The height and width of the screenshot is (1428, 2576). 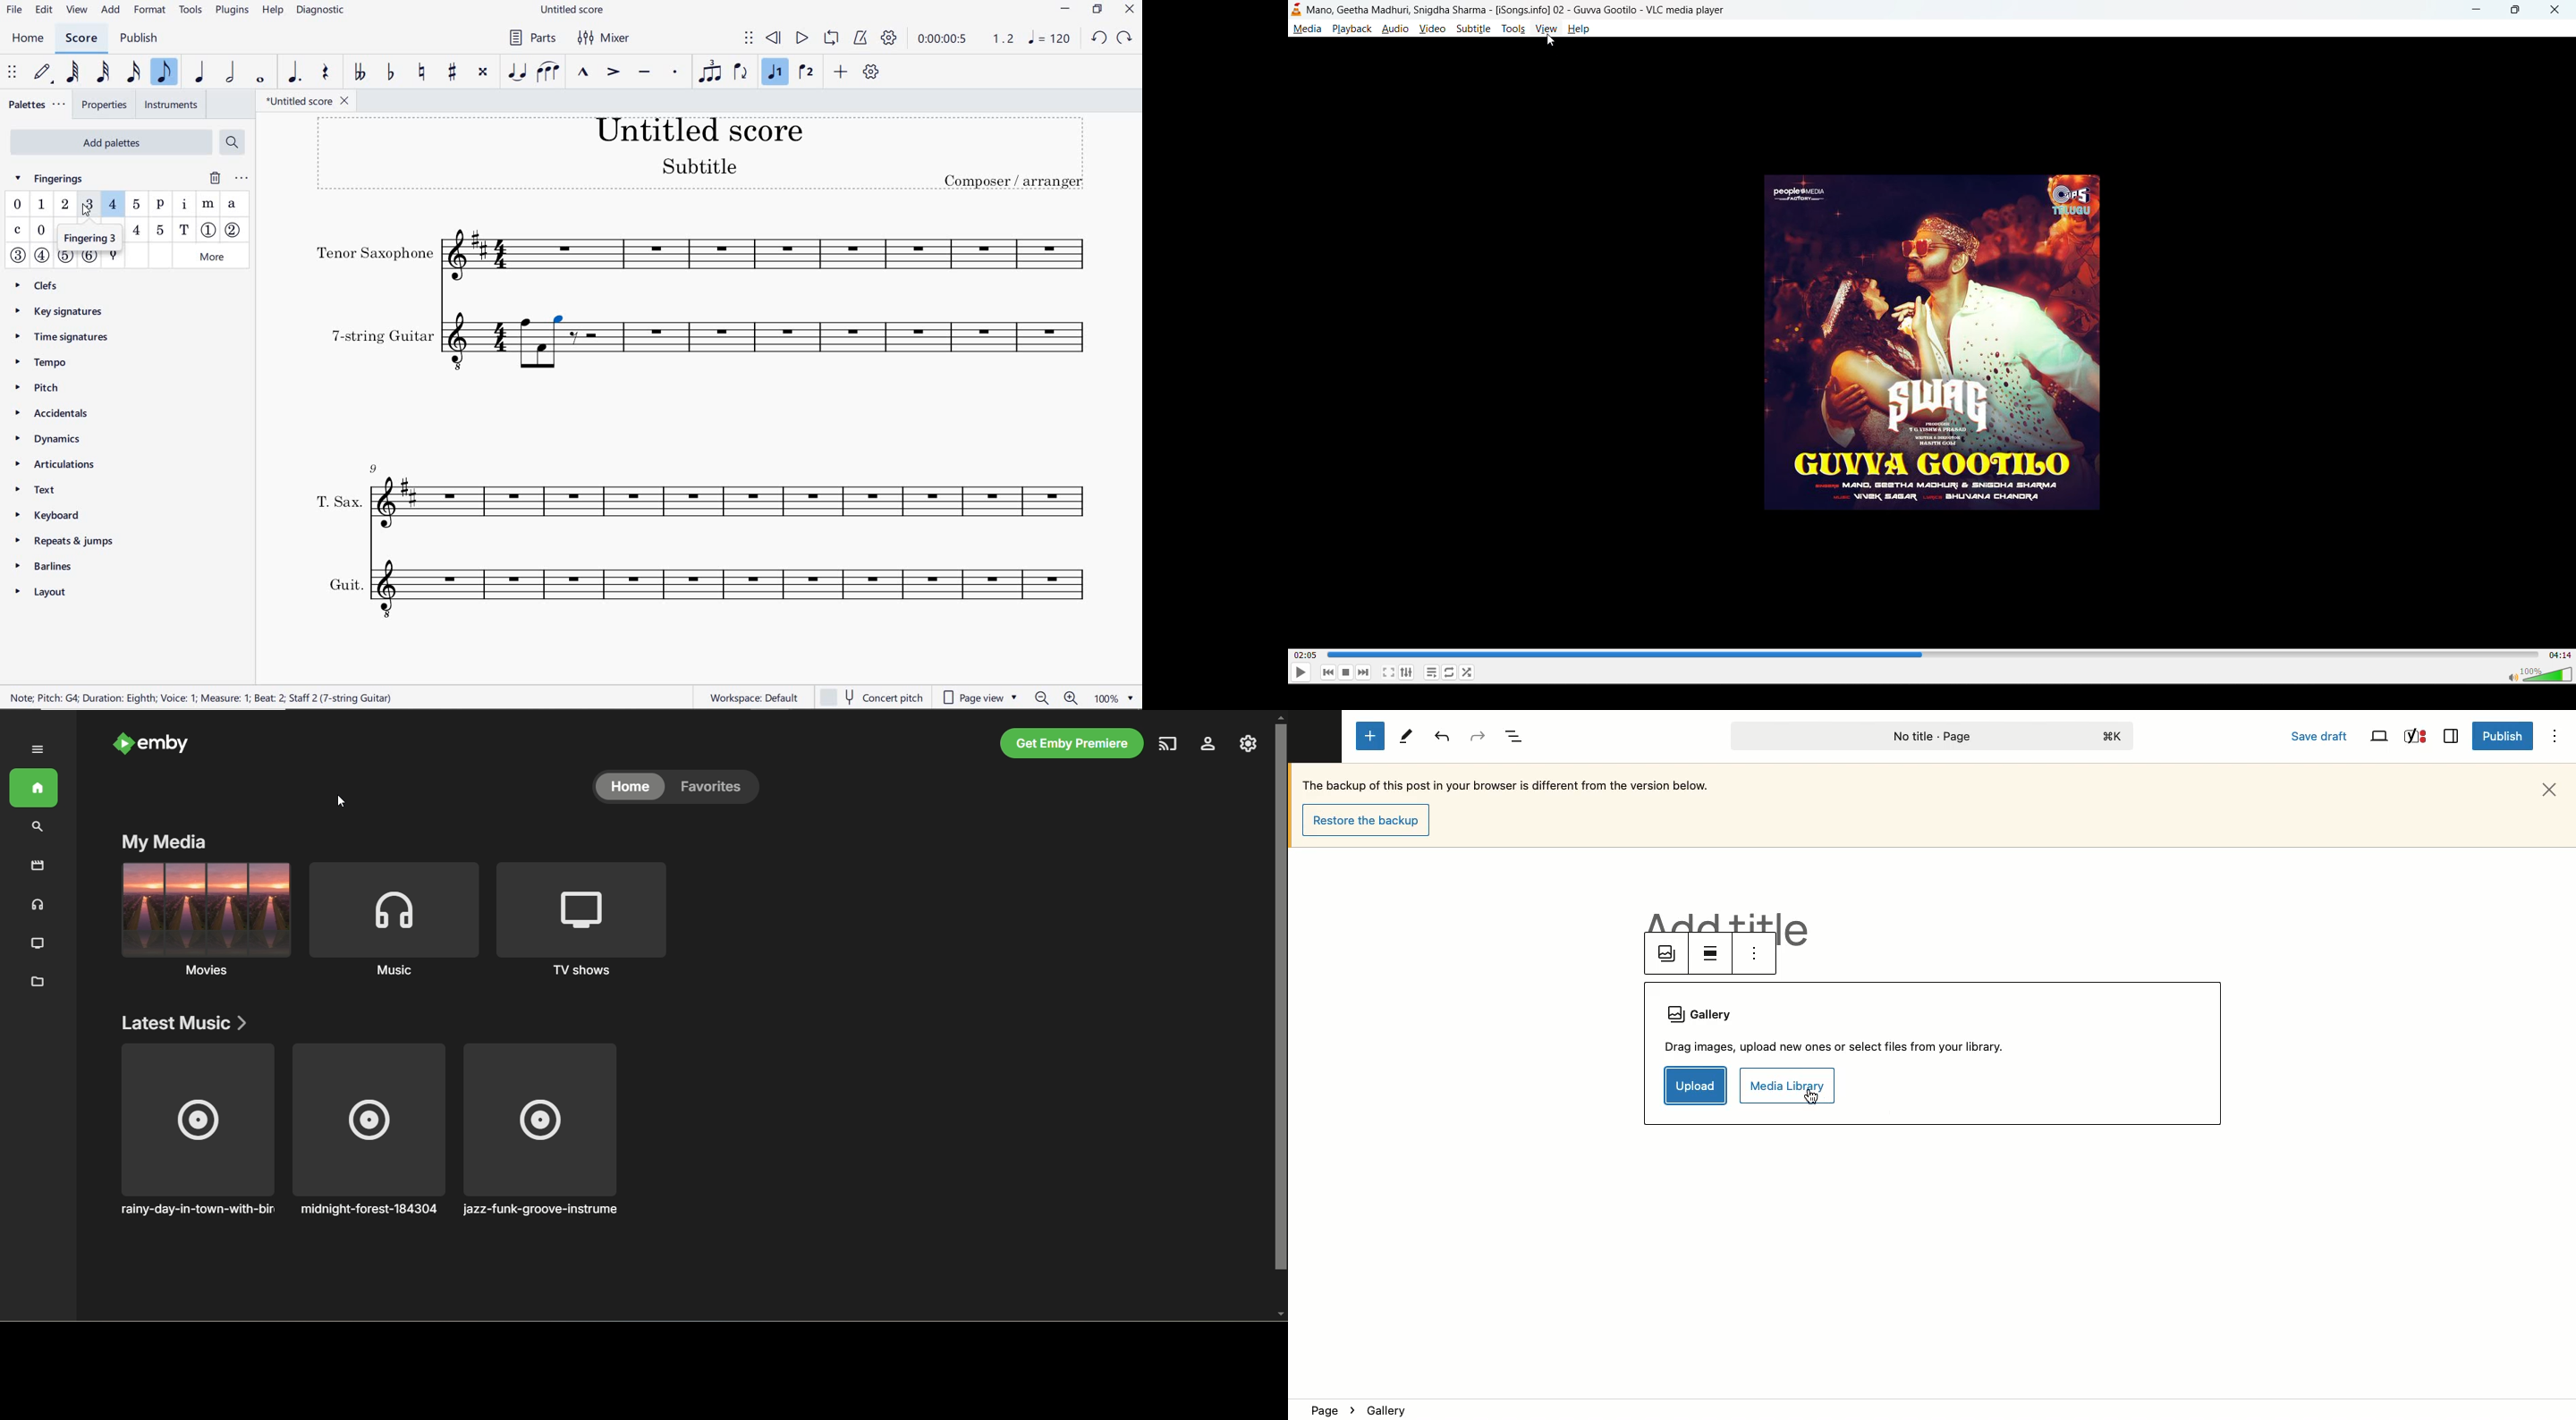 I want to click on , so click(x=561, y=359).